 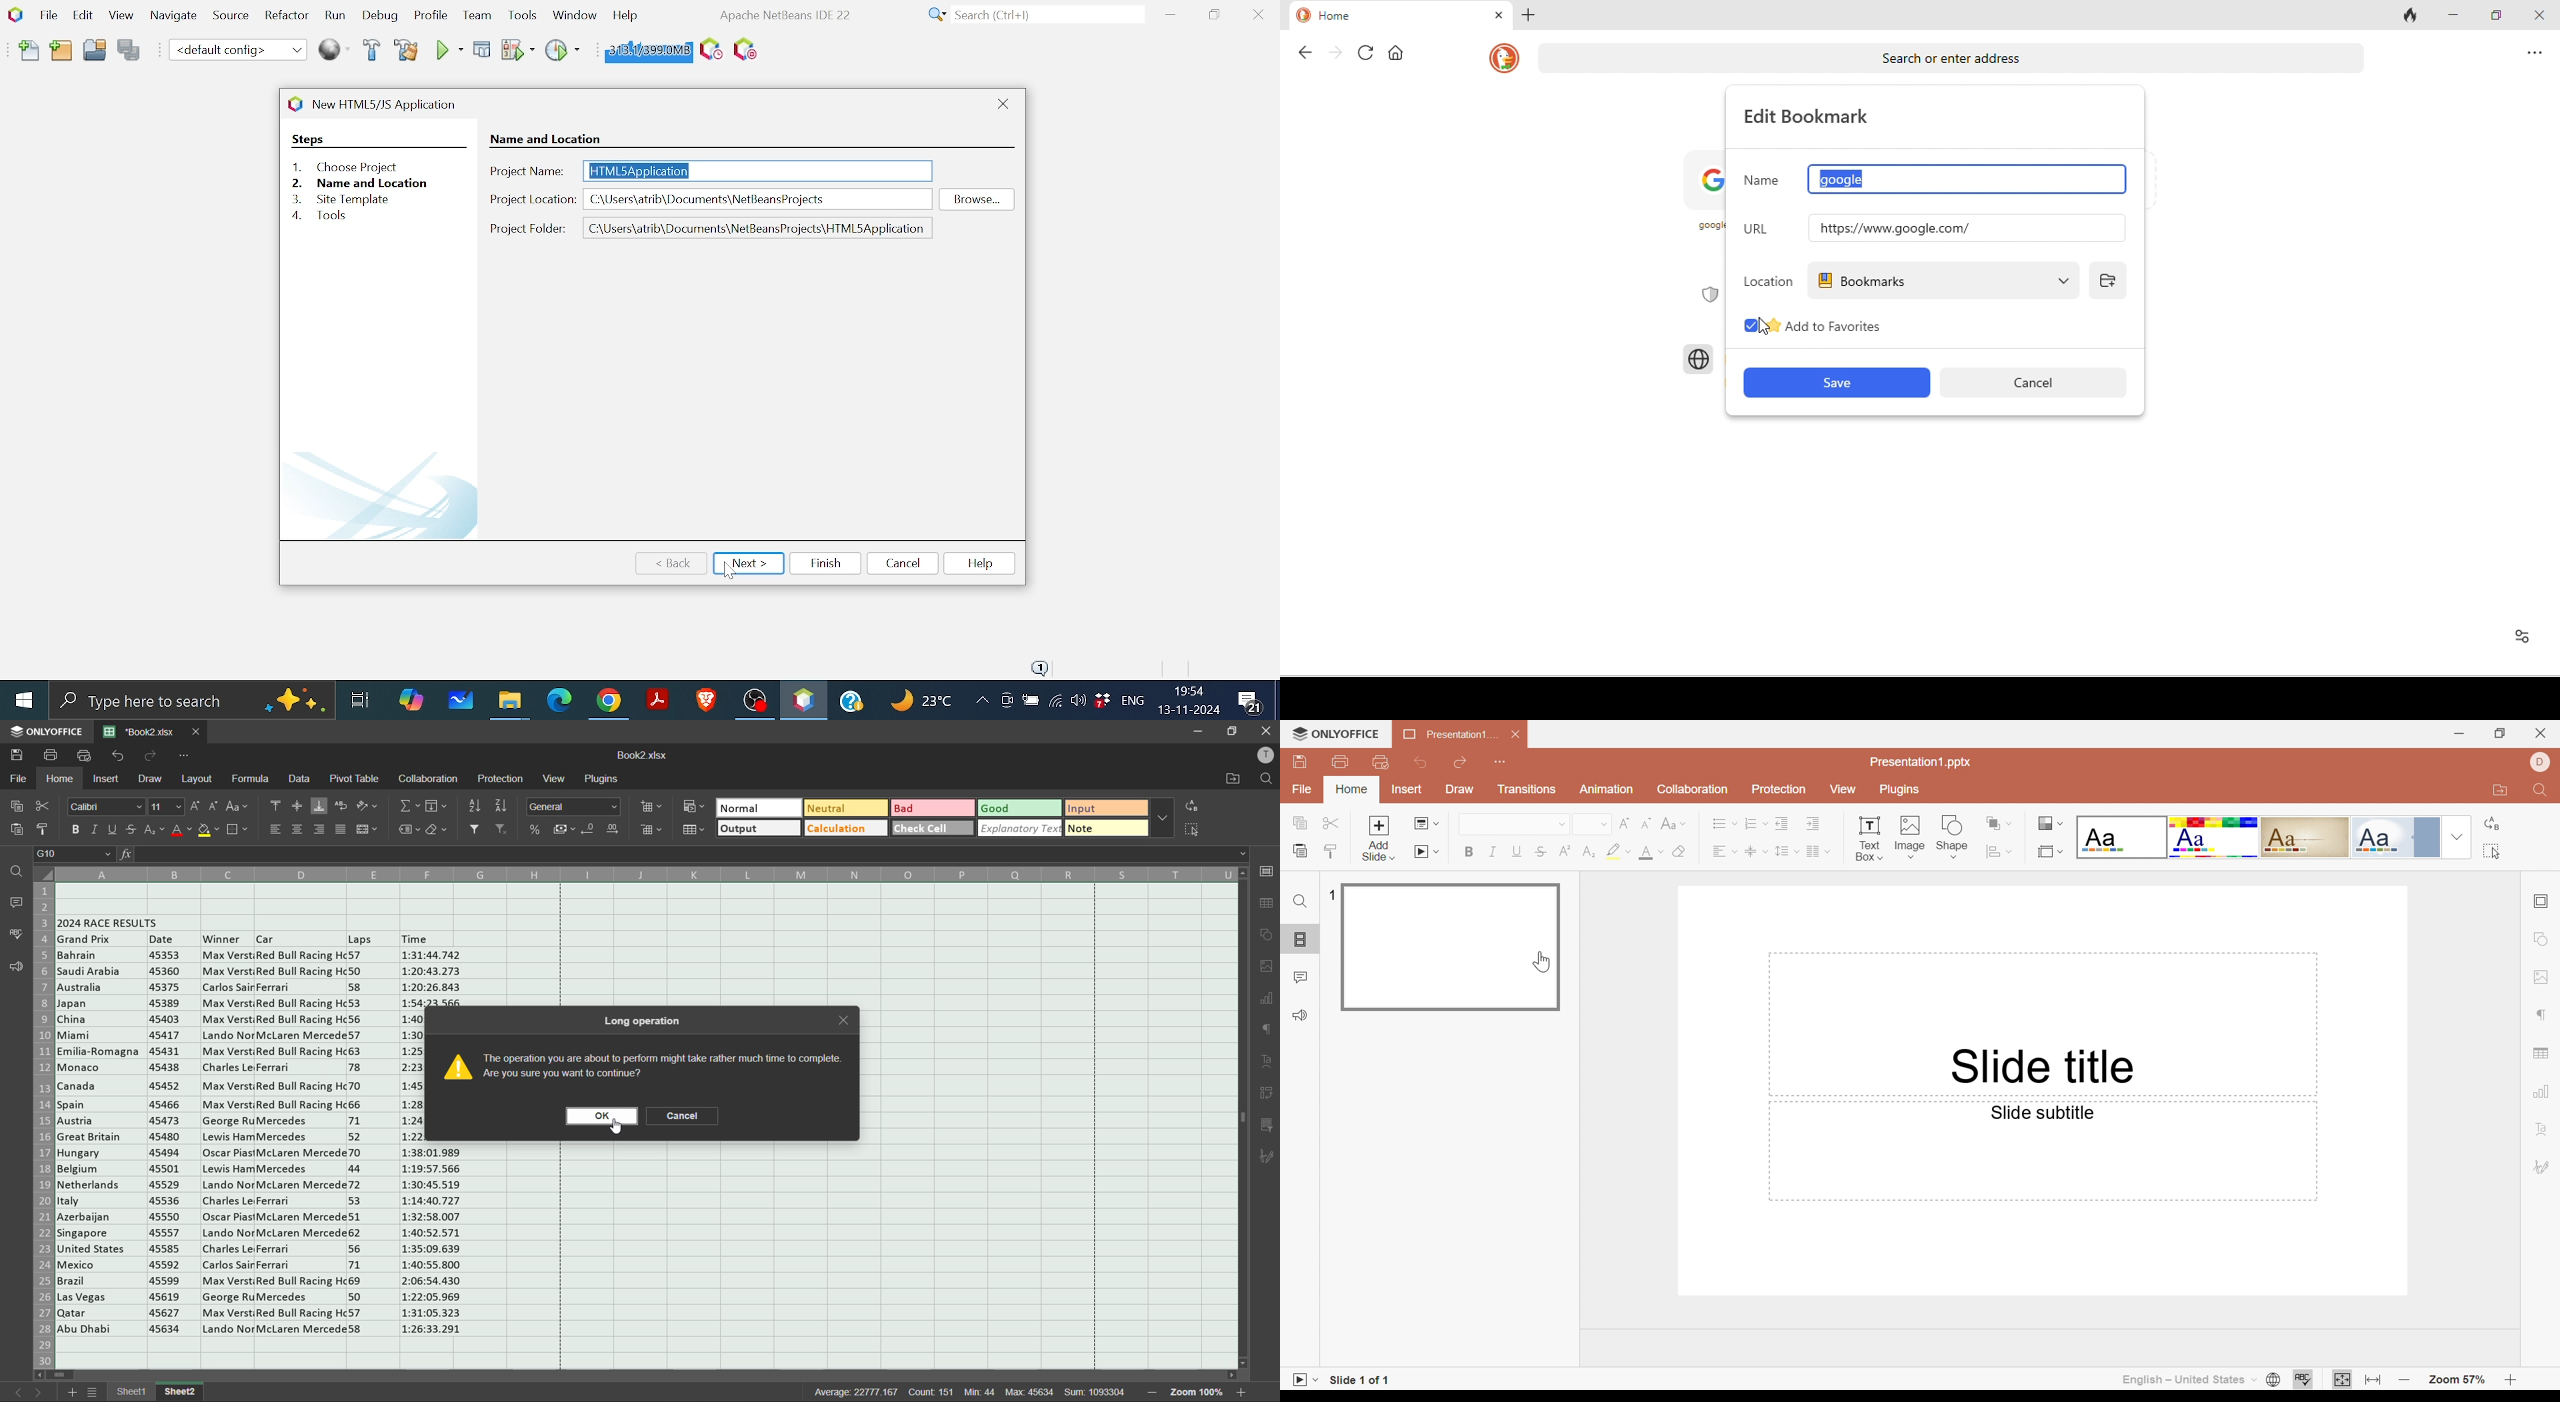 I want to click on Team, so click(x=475, y=16).